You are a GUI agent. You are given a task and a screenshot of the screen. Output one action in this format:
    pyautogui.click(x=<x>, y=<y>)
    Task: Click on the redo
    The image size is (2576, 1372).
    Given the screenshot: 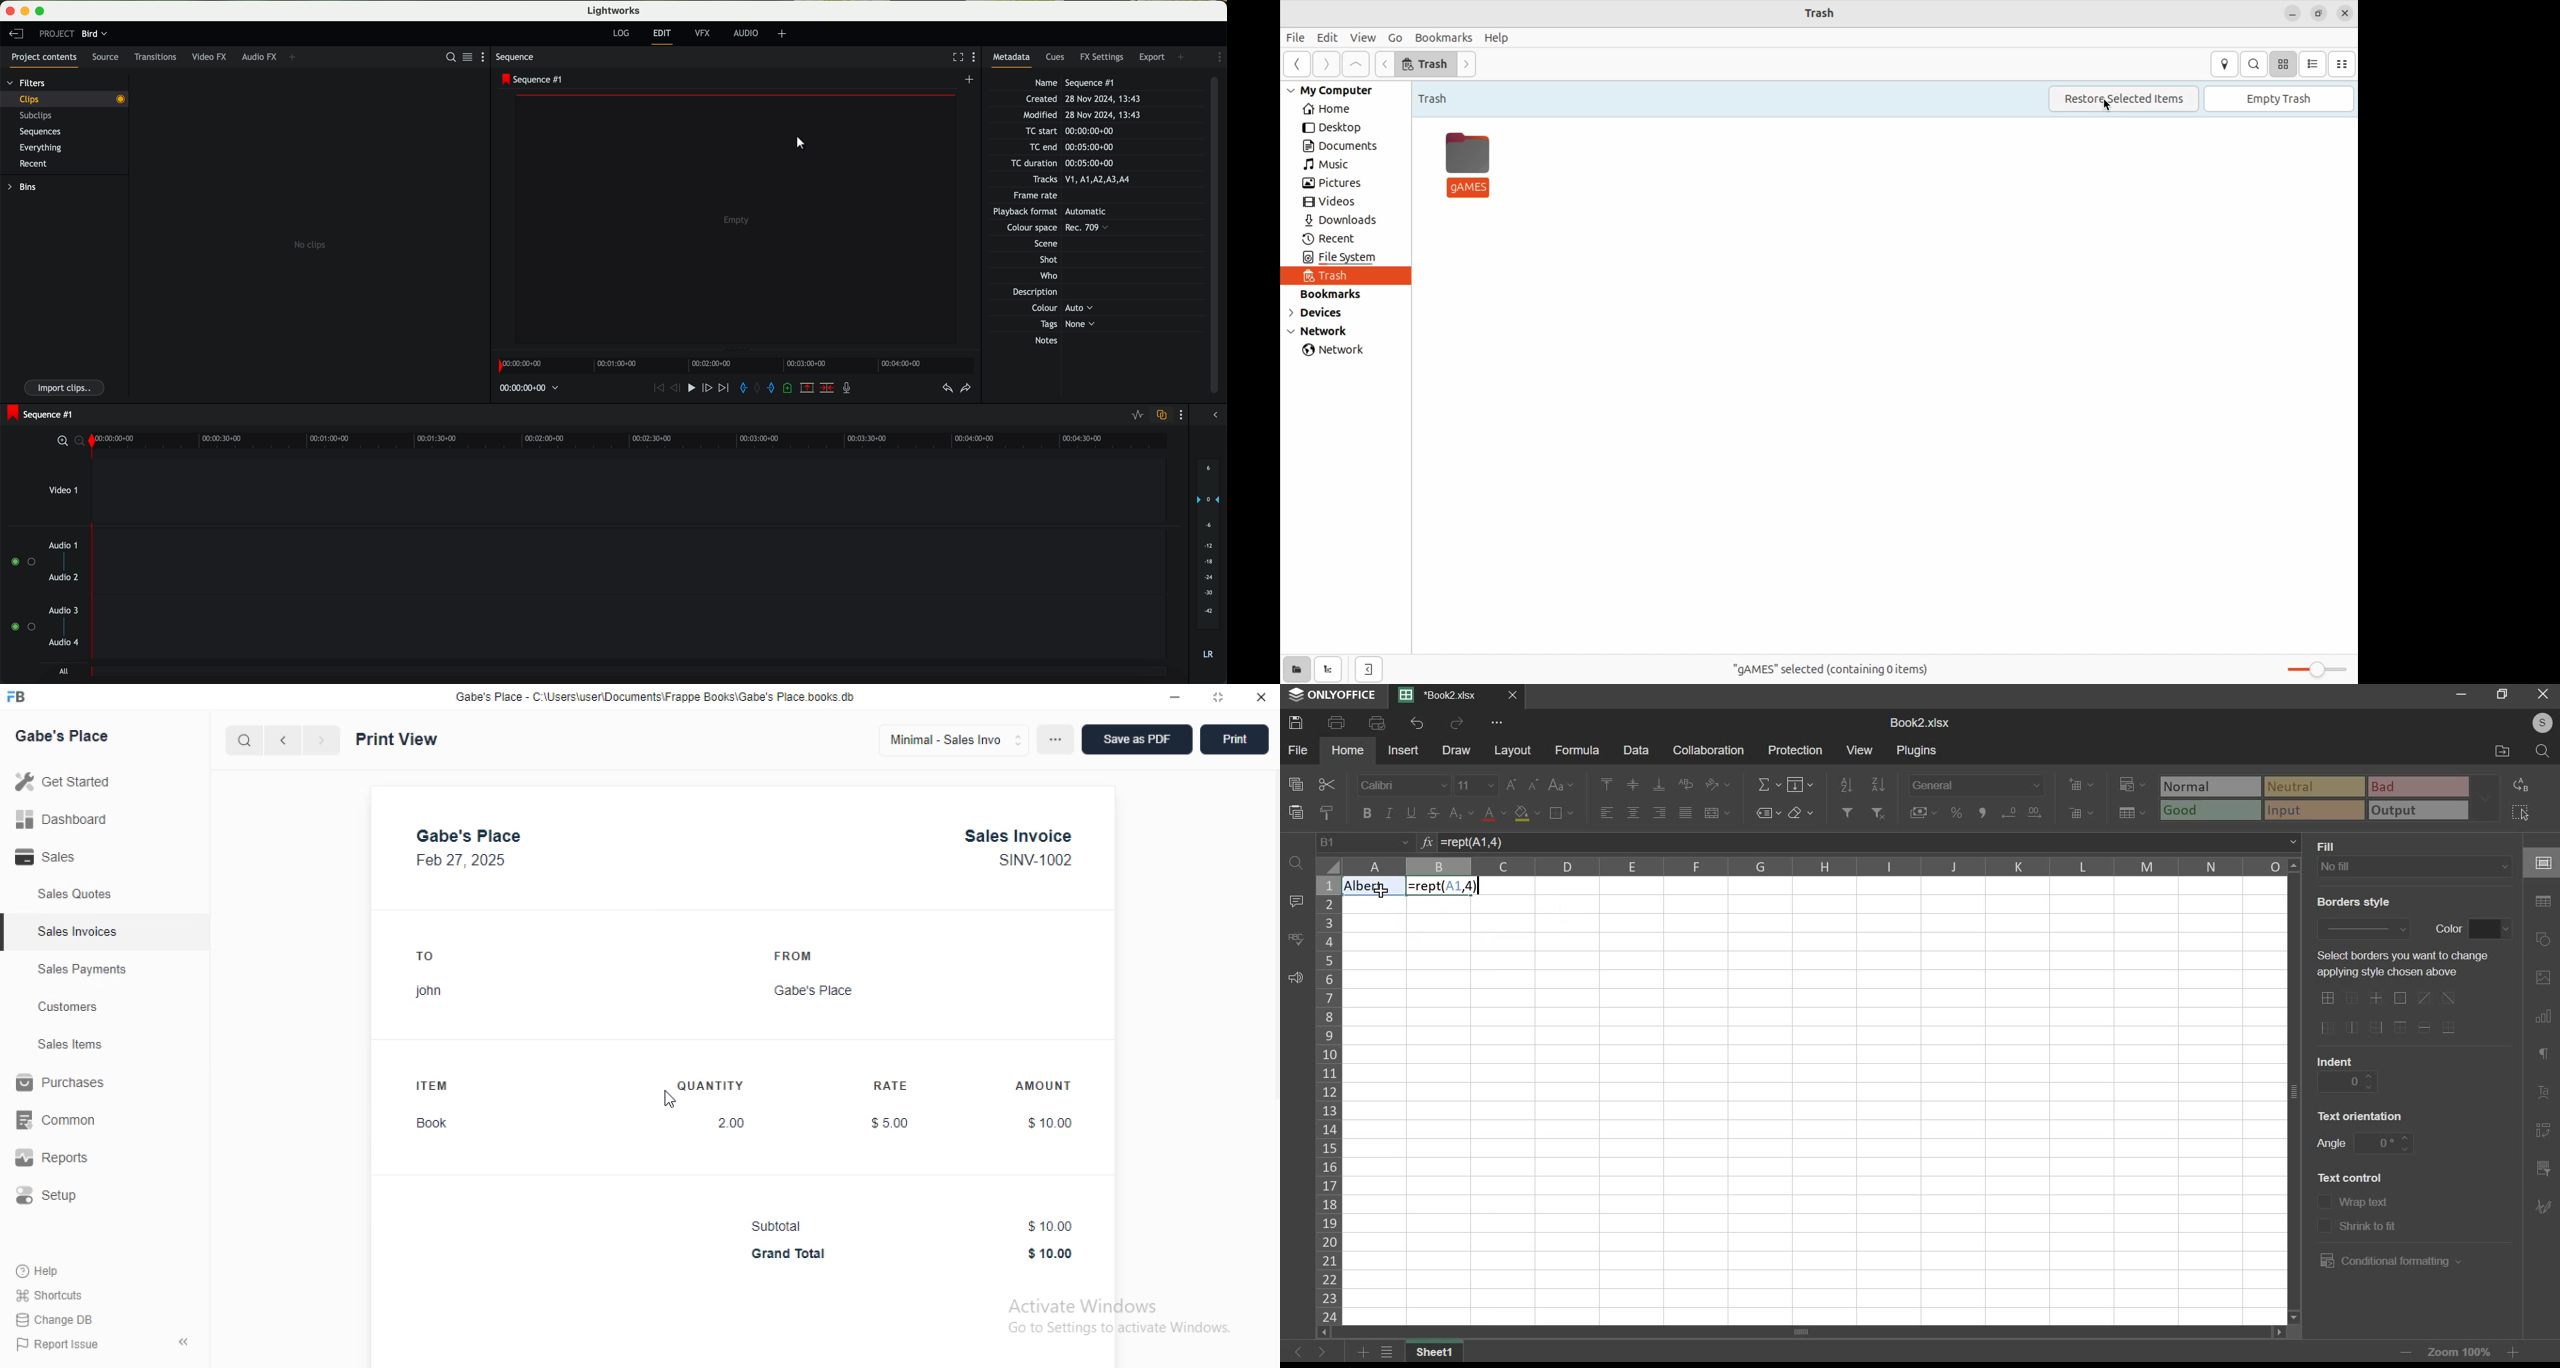 What is the action you would take?
    pyautogui.click(x=1458, y=723)
    